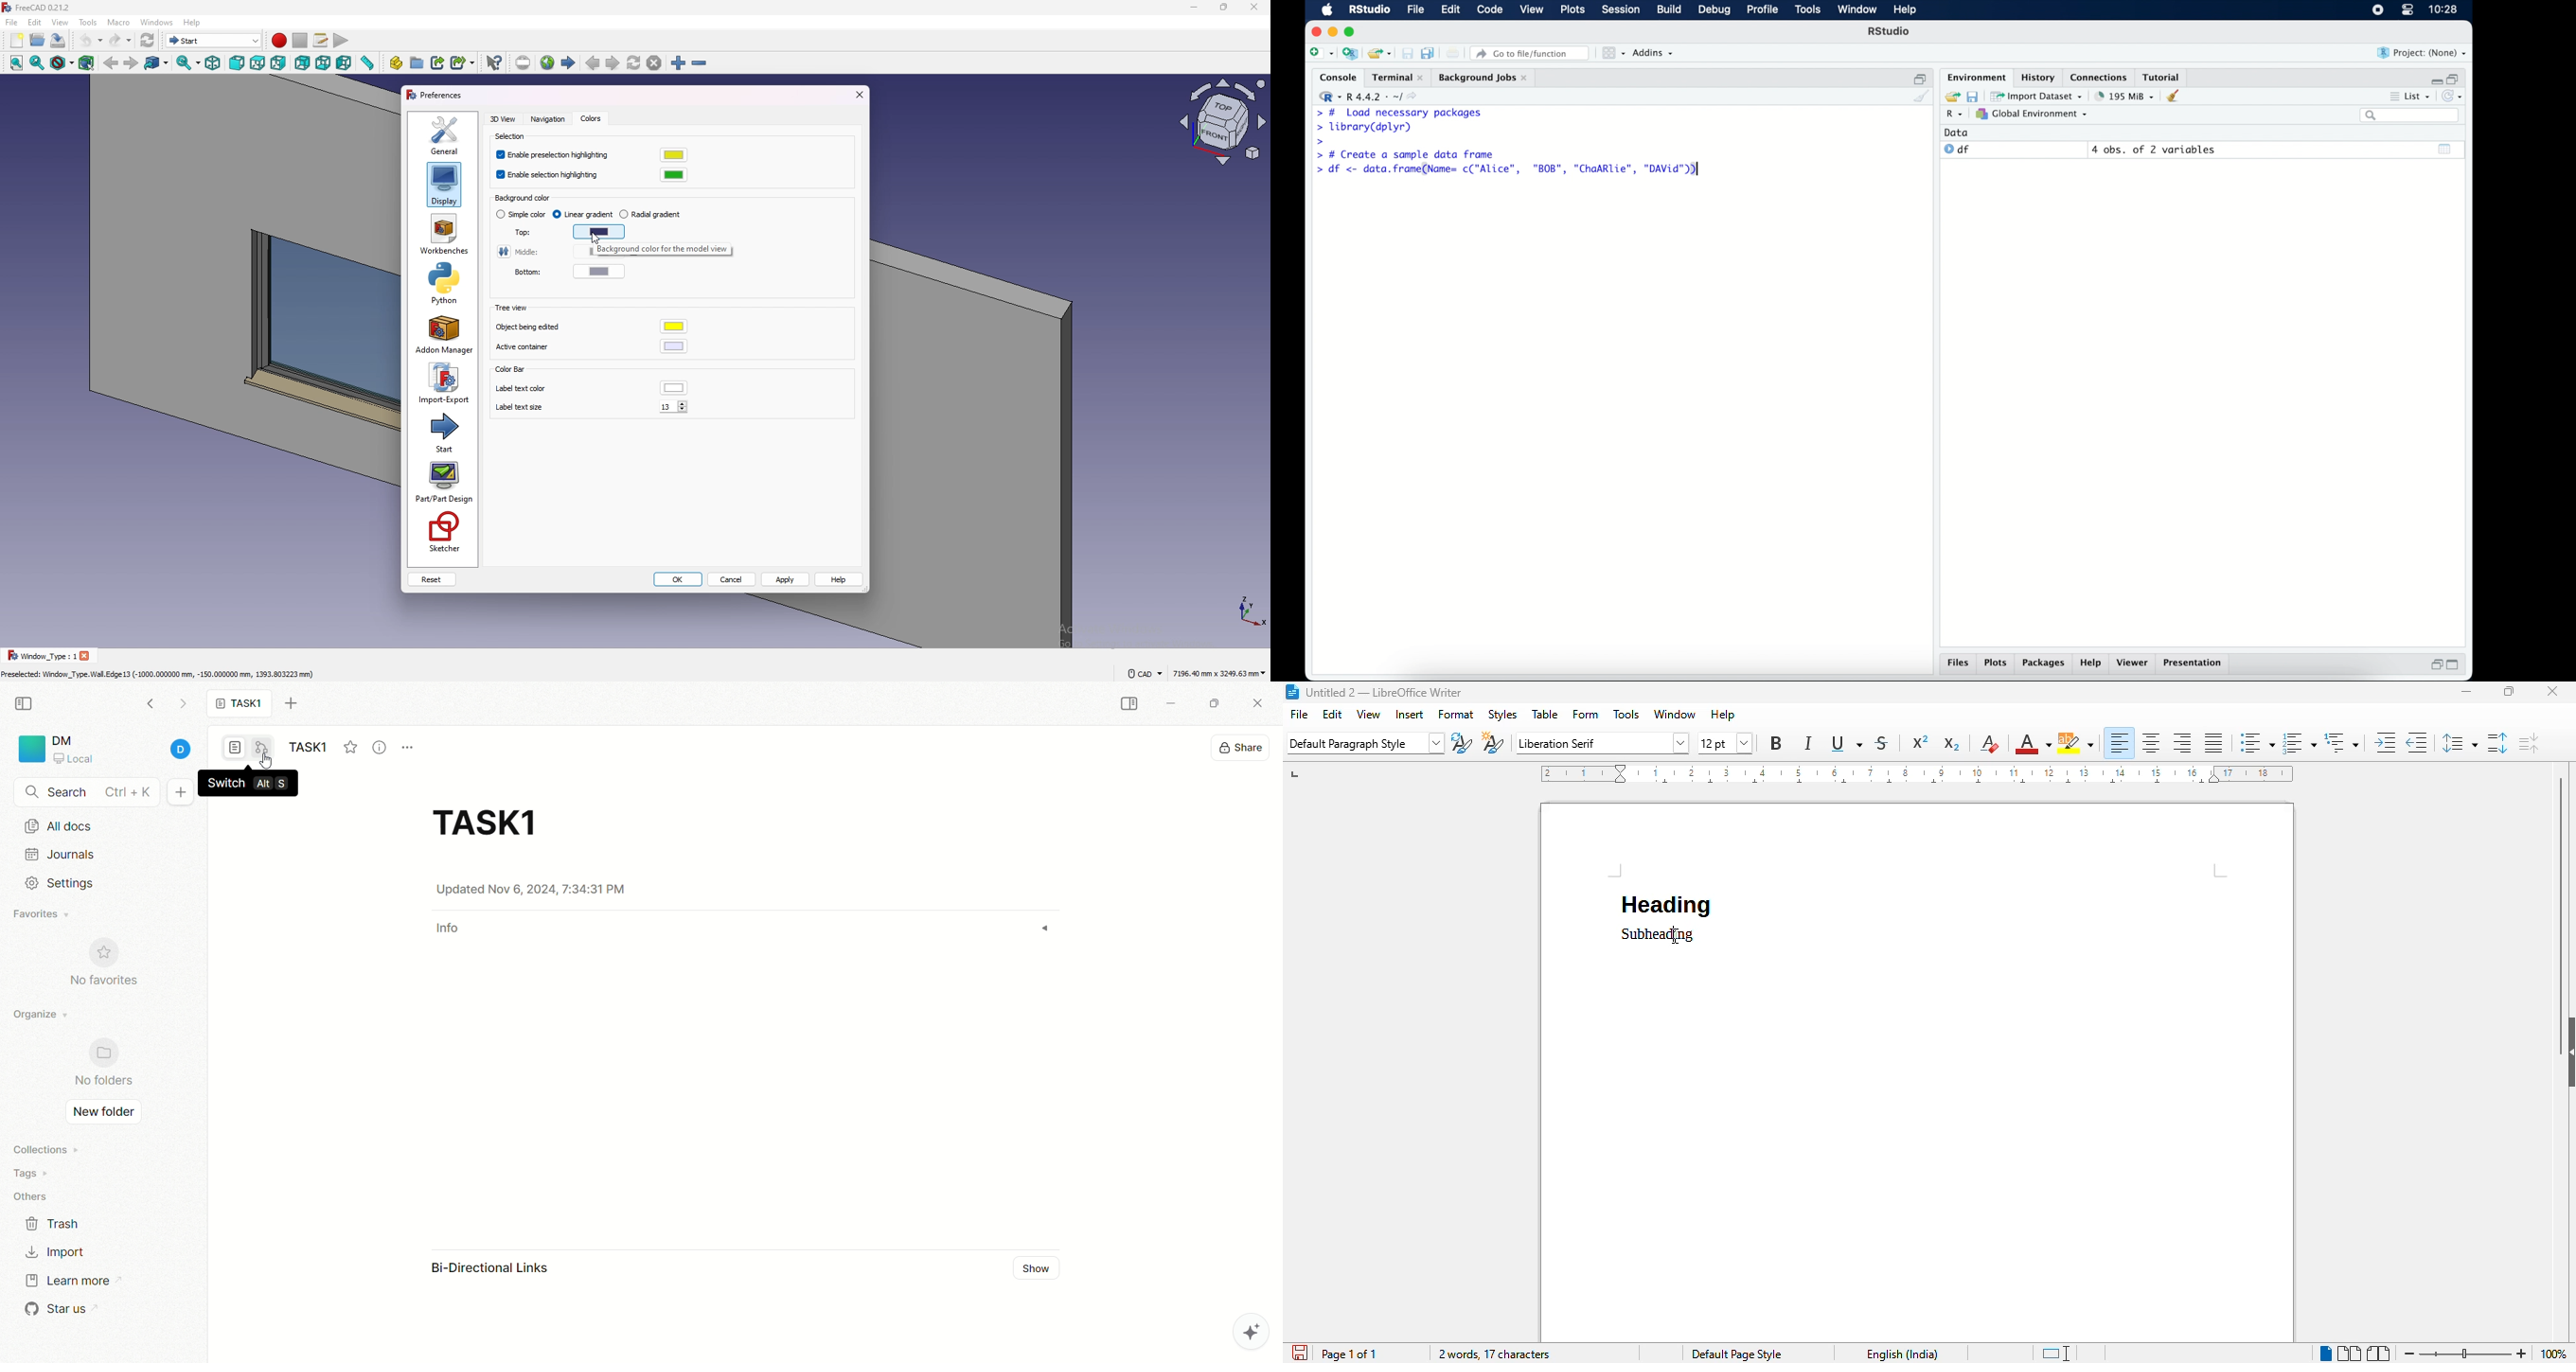 The image size is (2576, 1372). What do you see at coordinates (523, 63) in the screenshot?
I see `set url` at bounding box center [523, 63].